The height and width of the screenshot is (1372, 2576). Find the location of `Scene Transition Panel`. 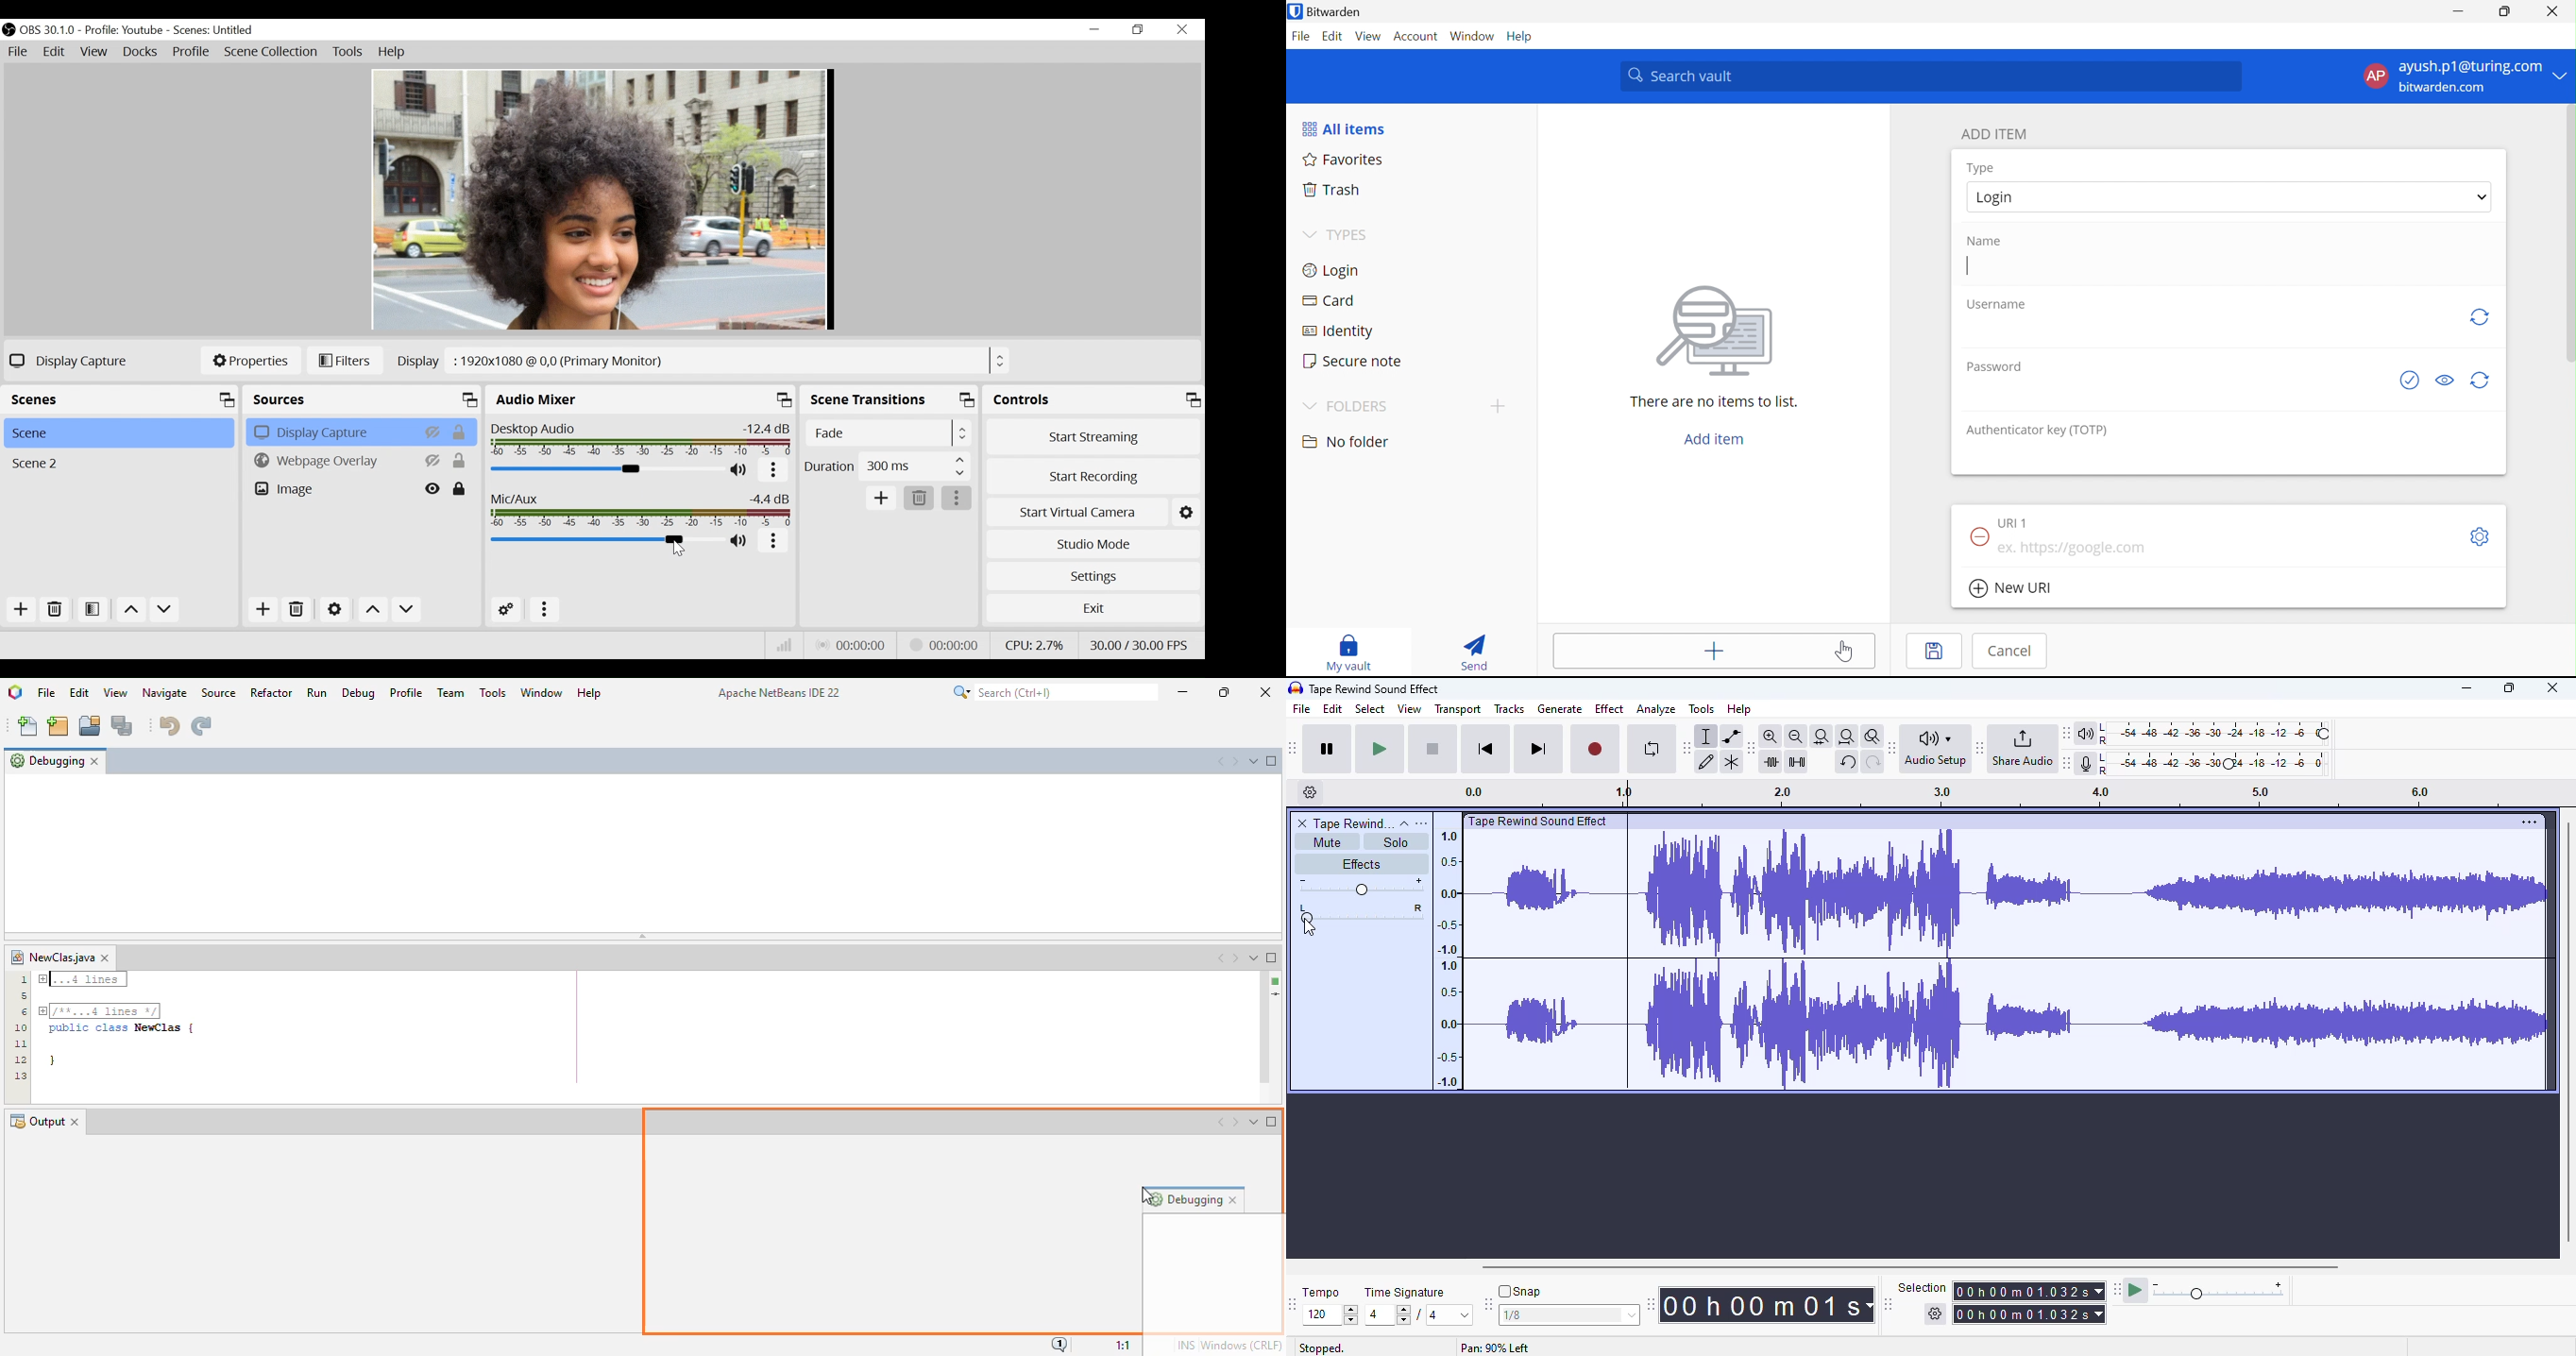

Scene Transition Panel is located at coordinates (890, 399).